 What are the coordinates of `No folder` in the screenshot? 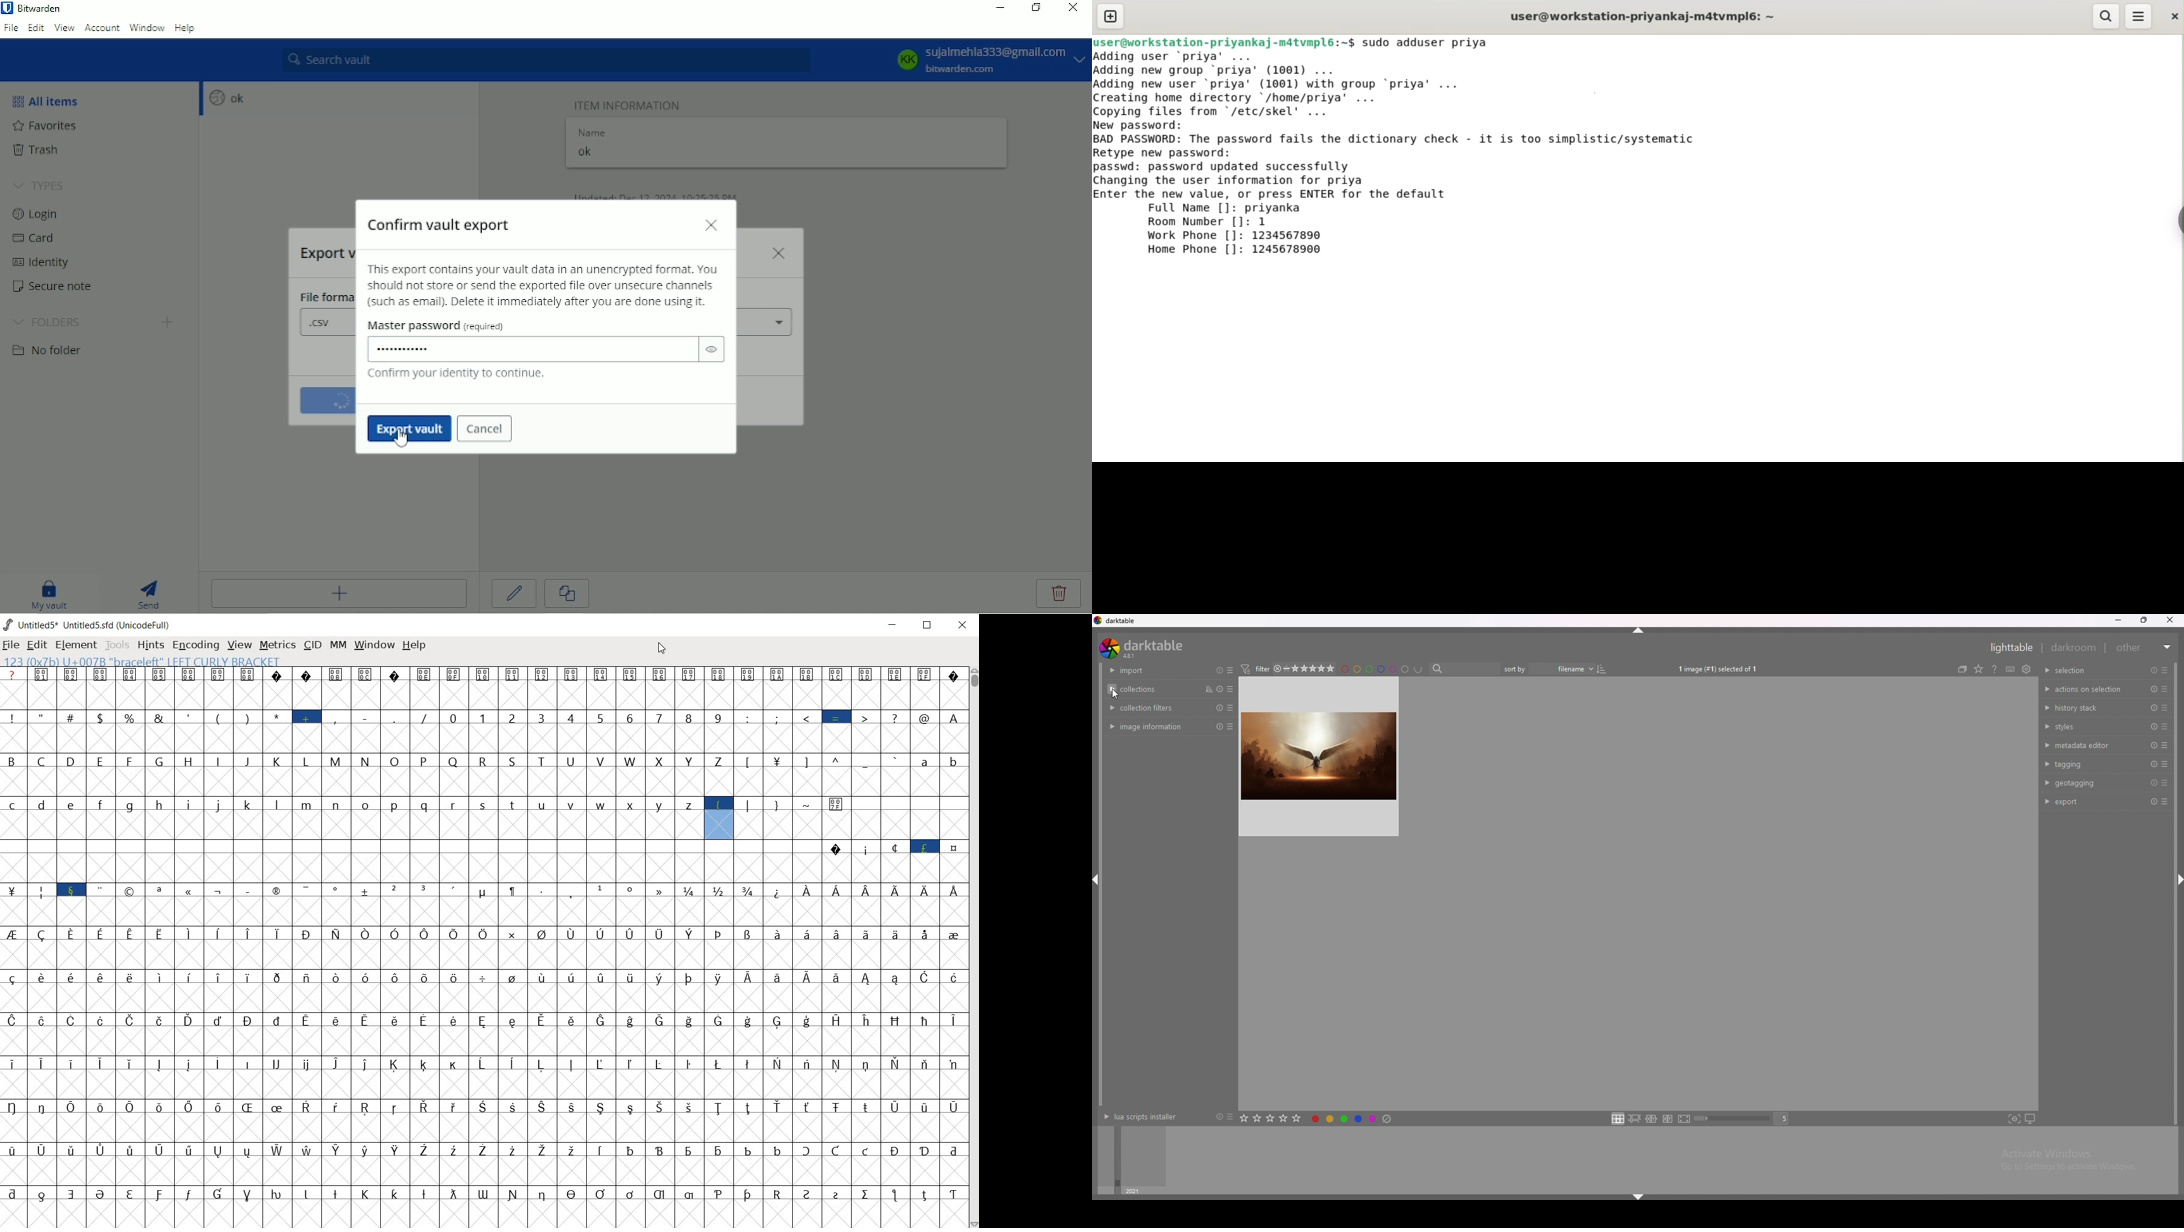 It's located at (52, 352).